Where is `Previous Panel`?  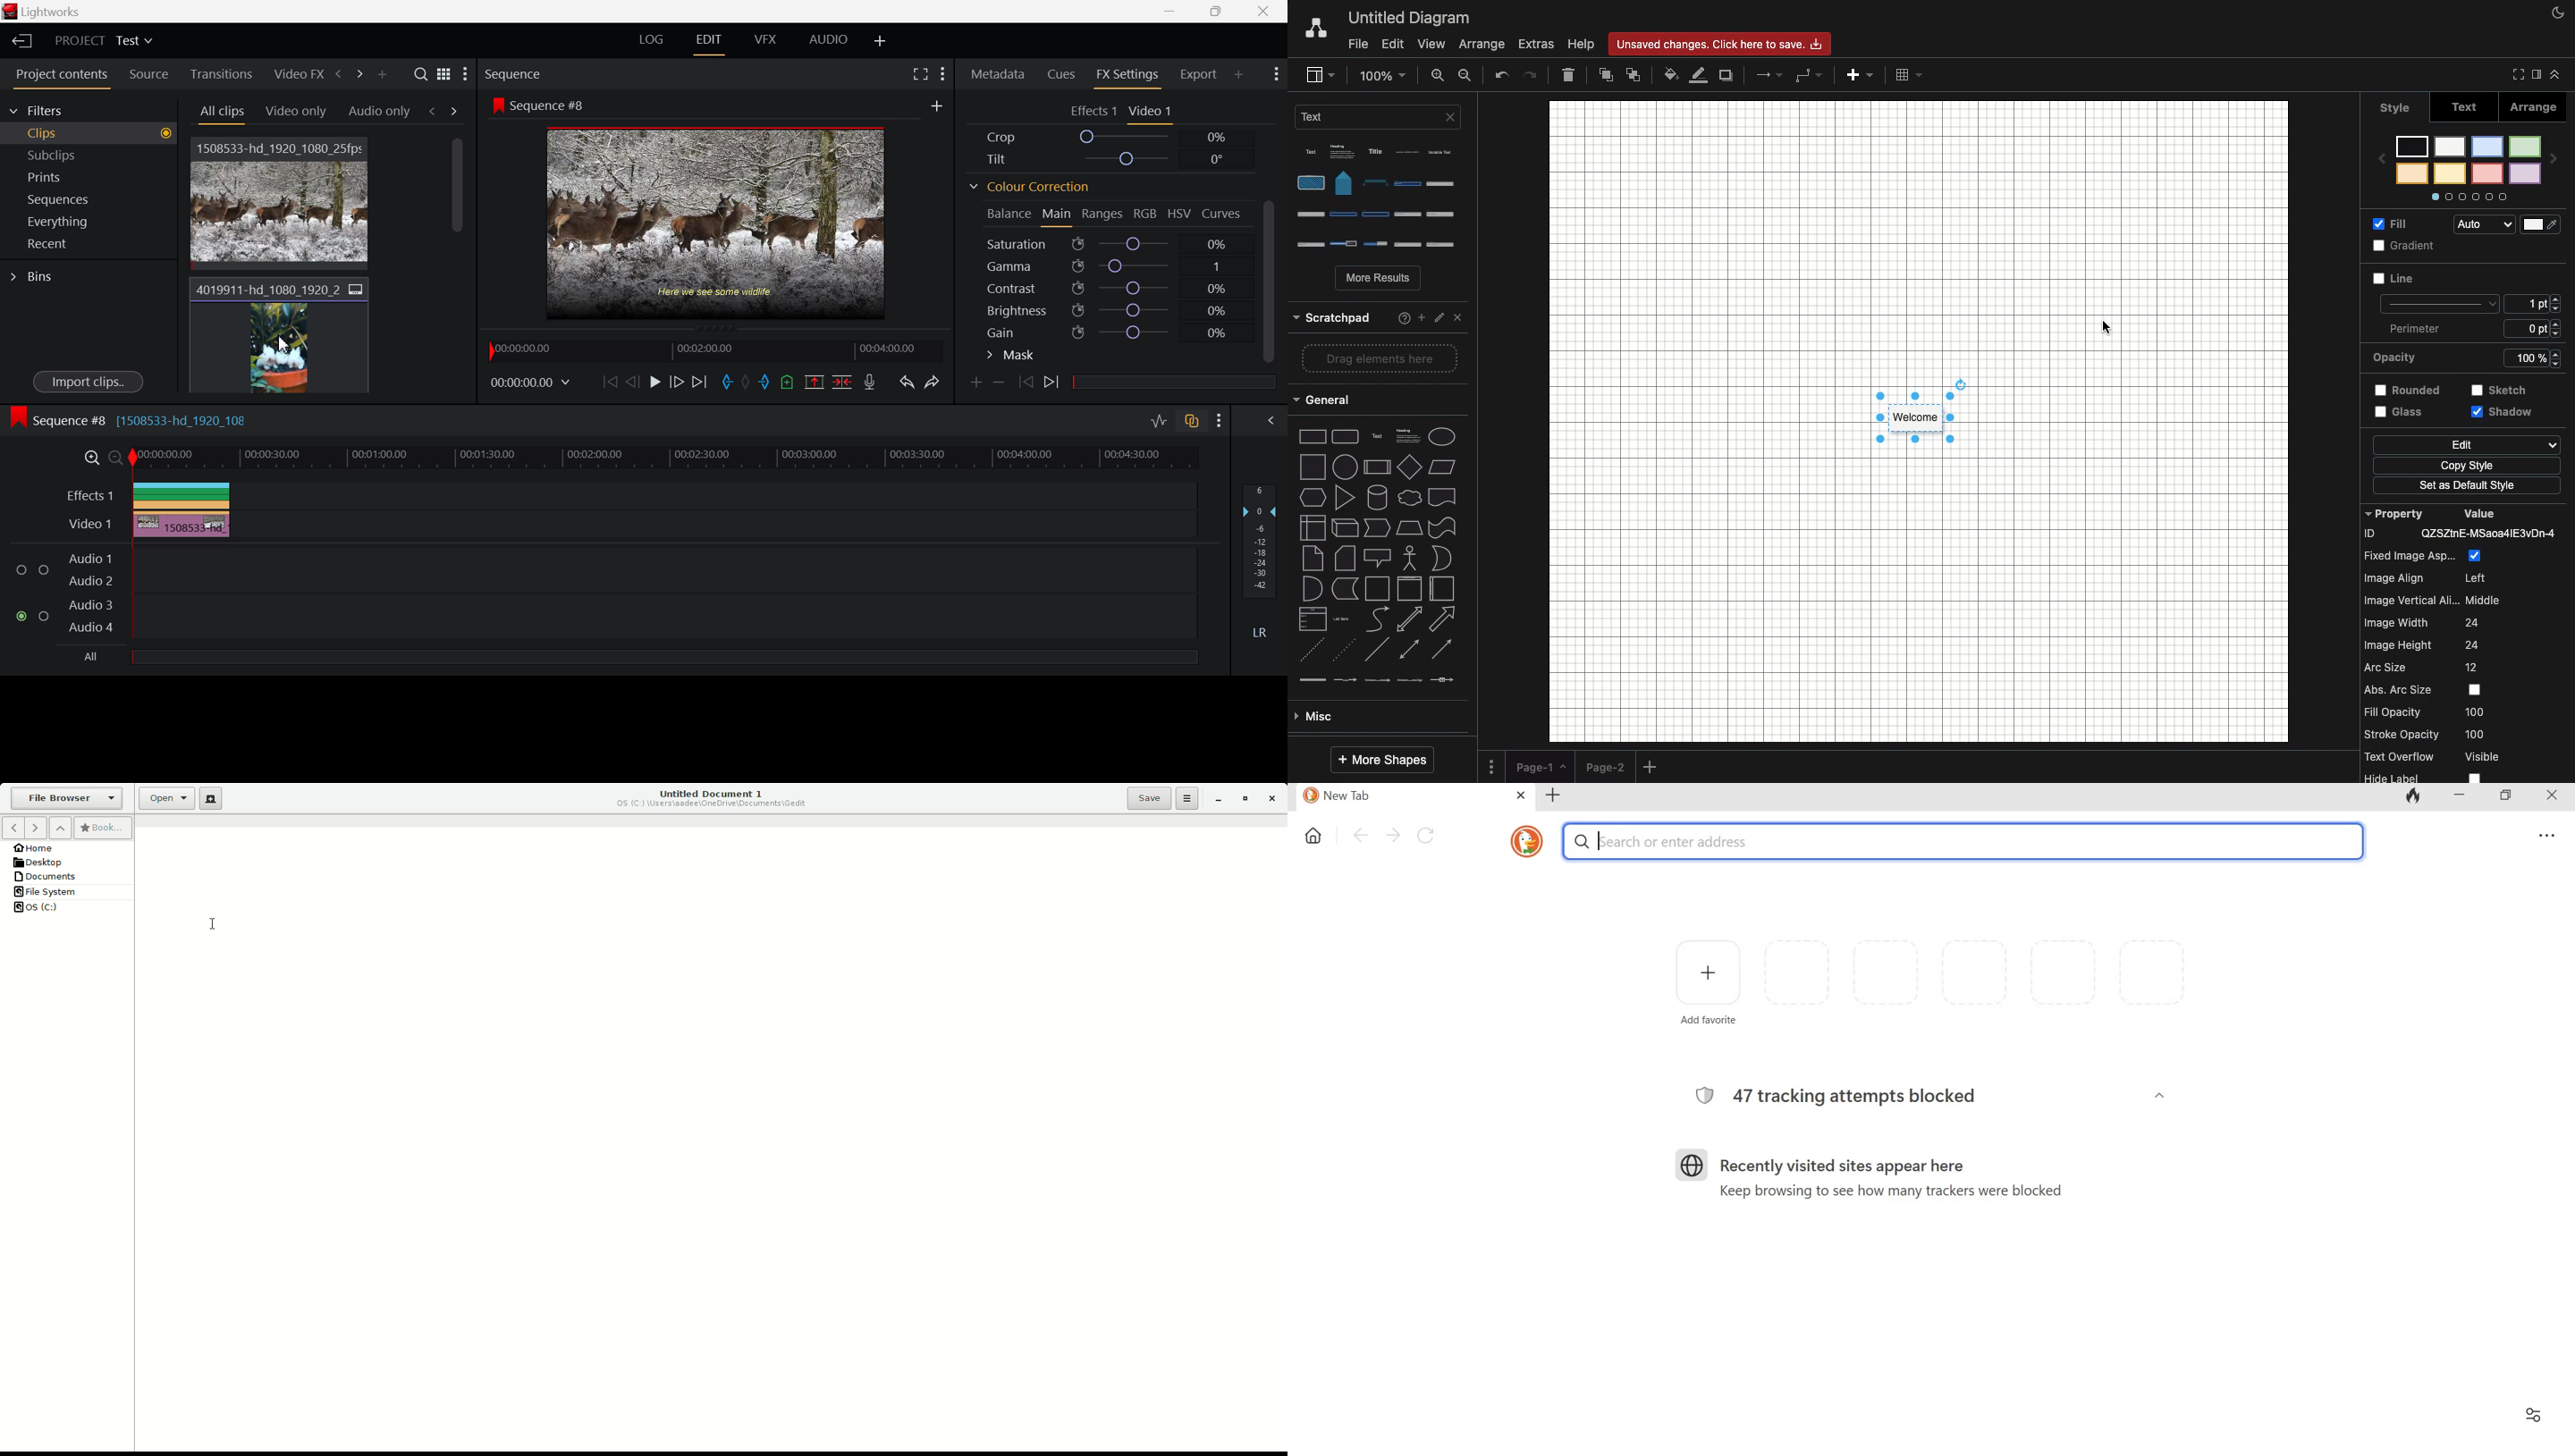
Previous Panel is located at coordinates (338, 74).